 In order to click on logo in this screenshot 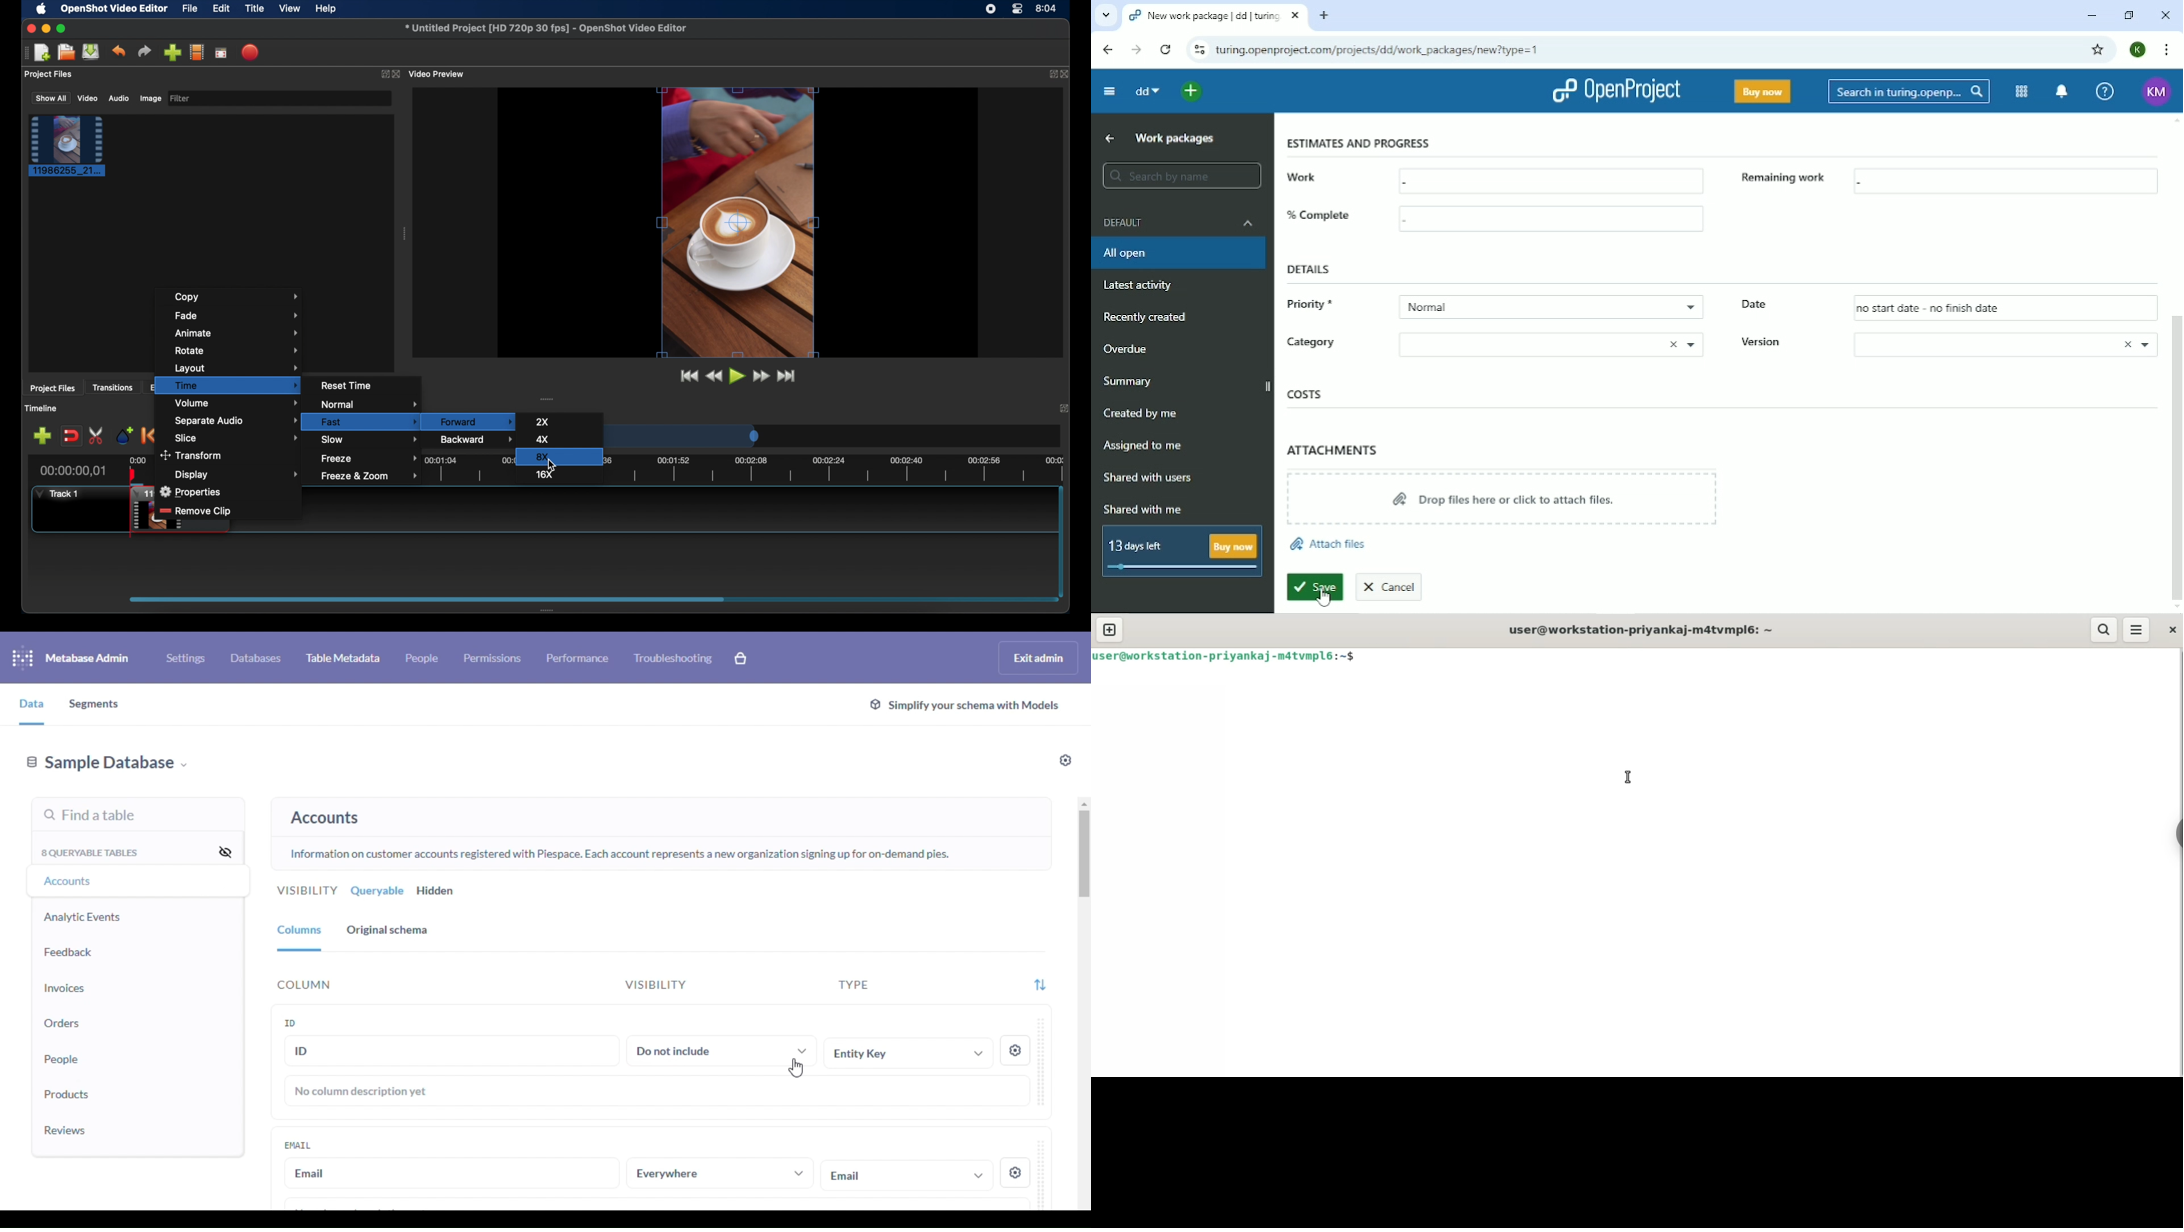, I will do `click(23, 657)`.